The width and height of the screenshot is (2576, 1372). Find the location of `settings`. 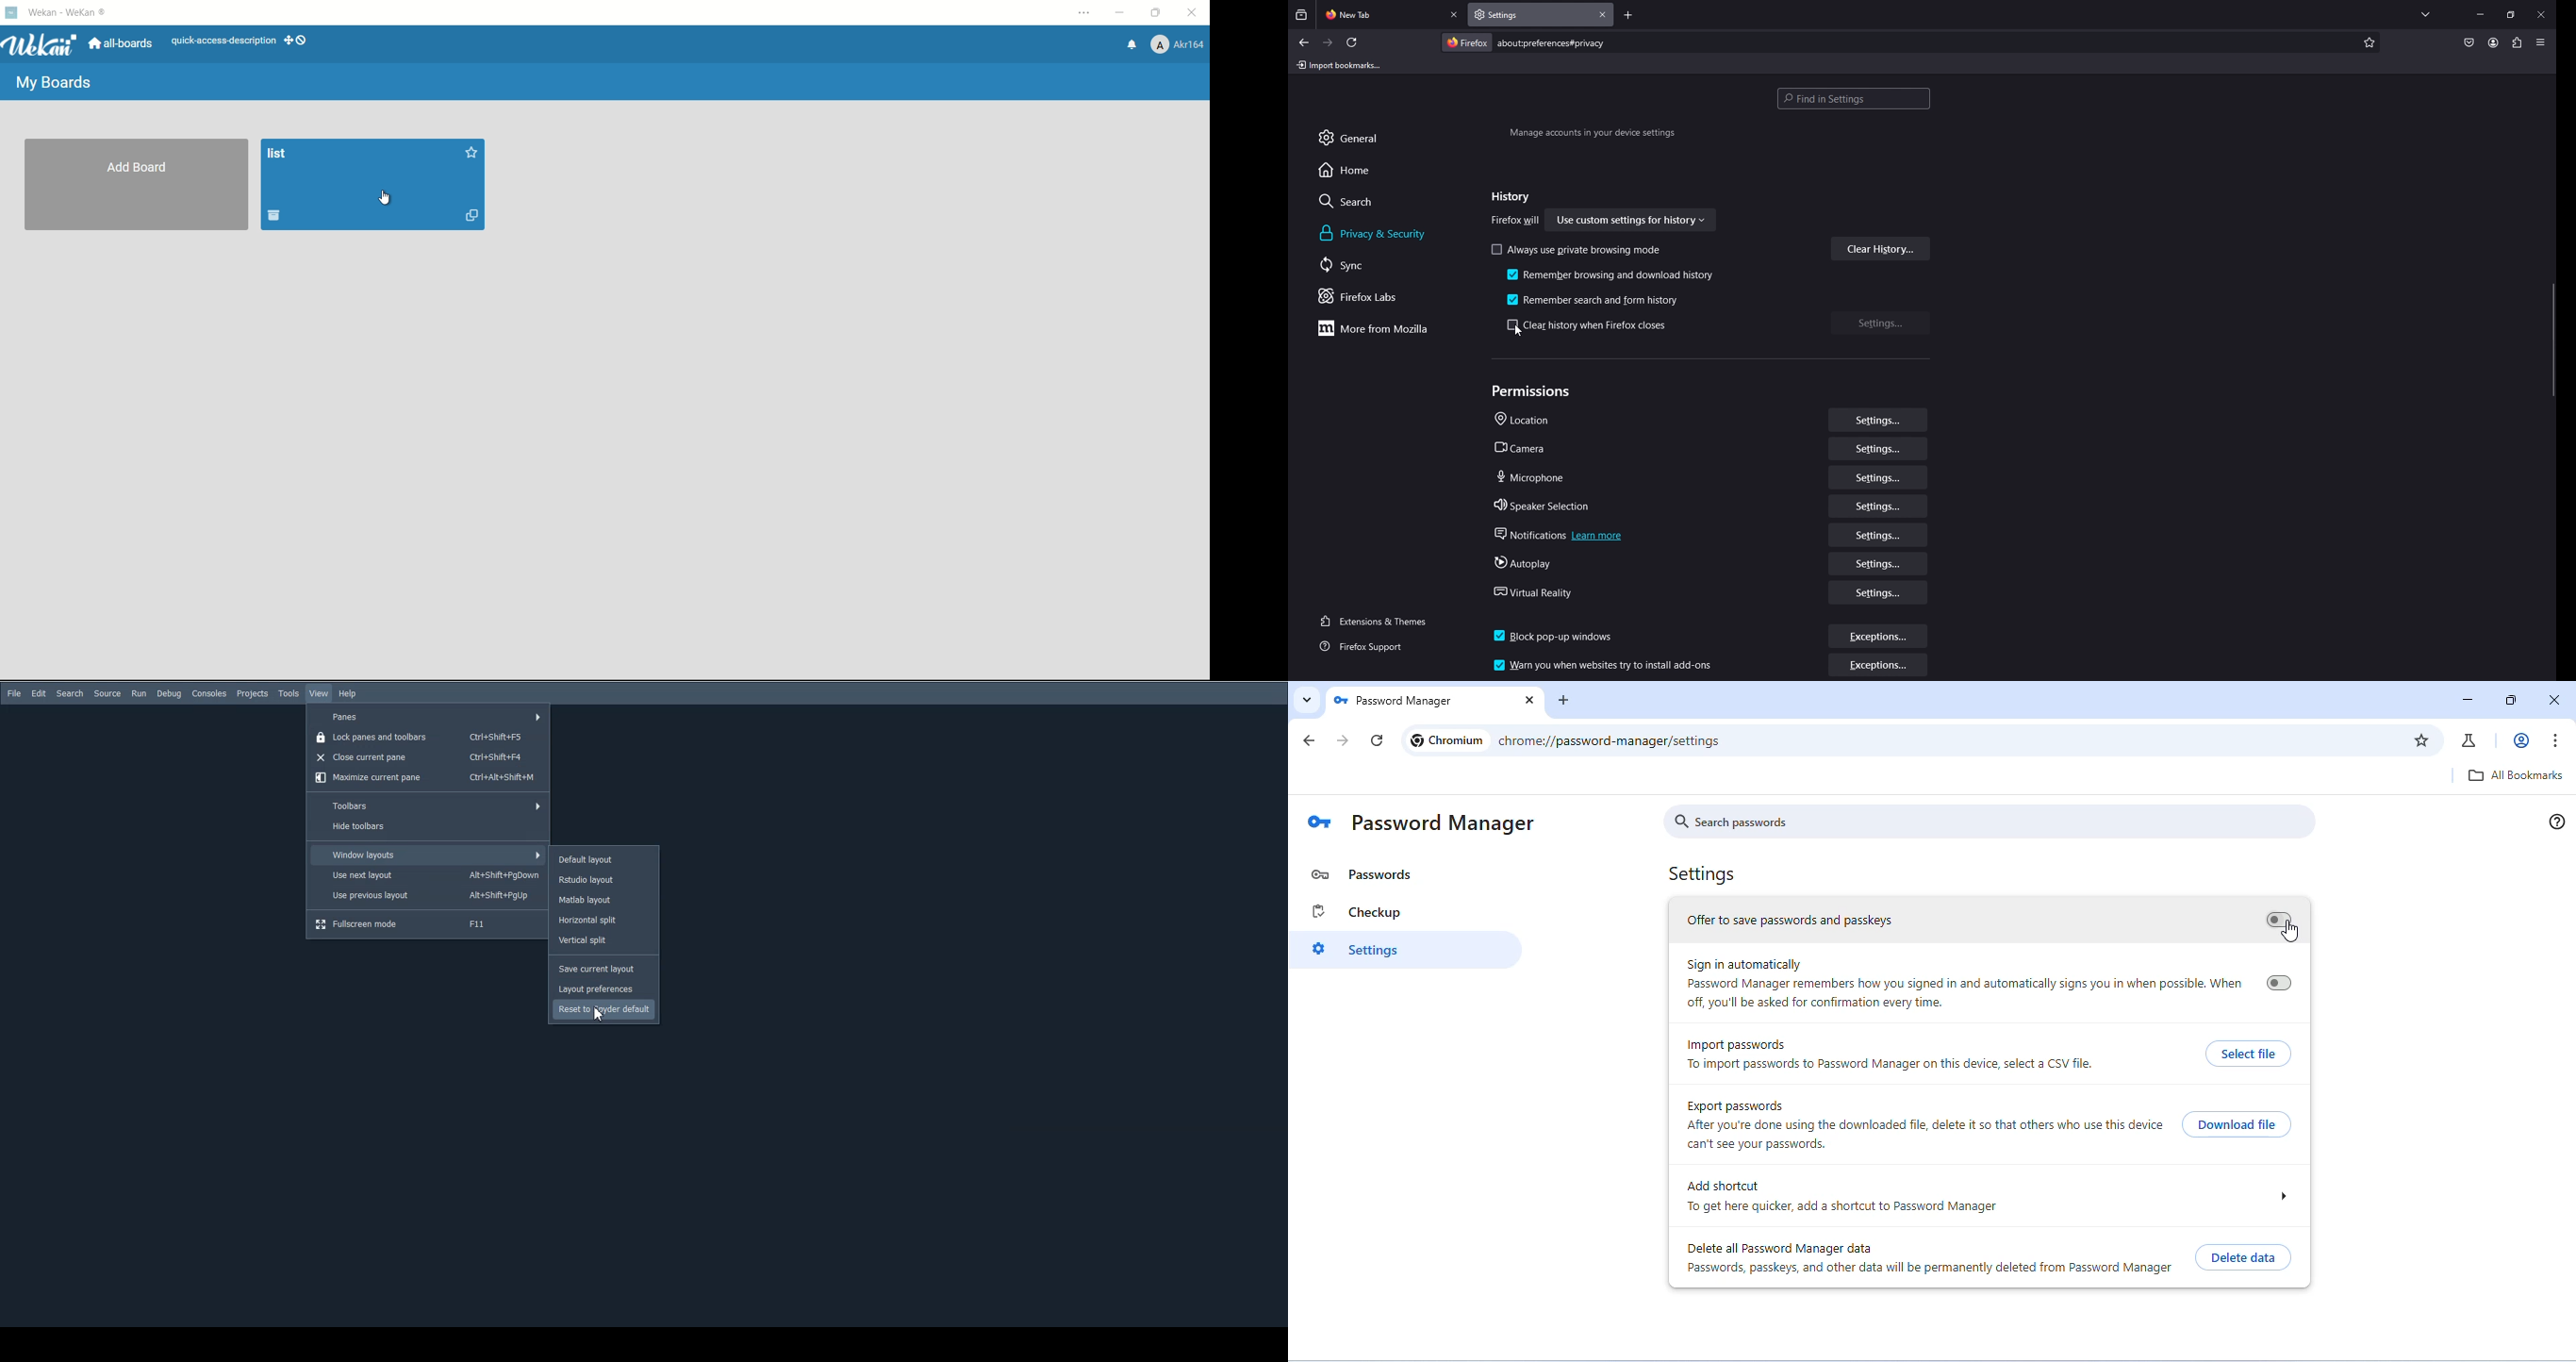

settings is located at coordinates (1878, 480).